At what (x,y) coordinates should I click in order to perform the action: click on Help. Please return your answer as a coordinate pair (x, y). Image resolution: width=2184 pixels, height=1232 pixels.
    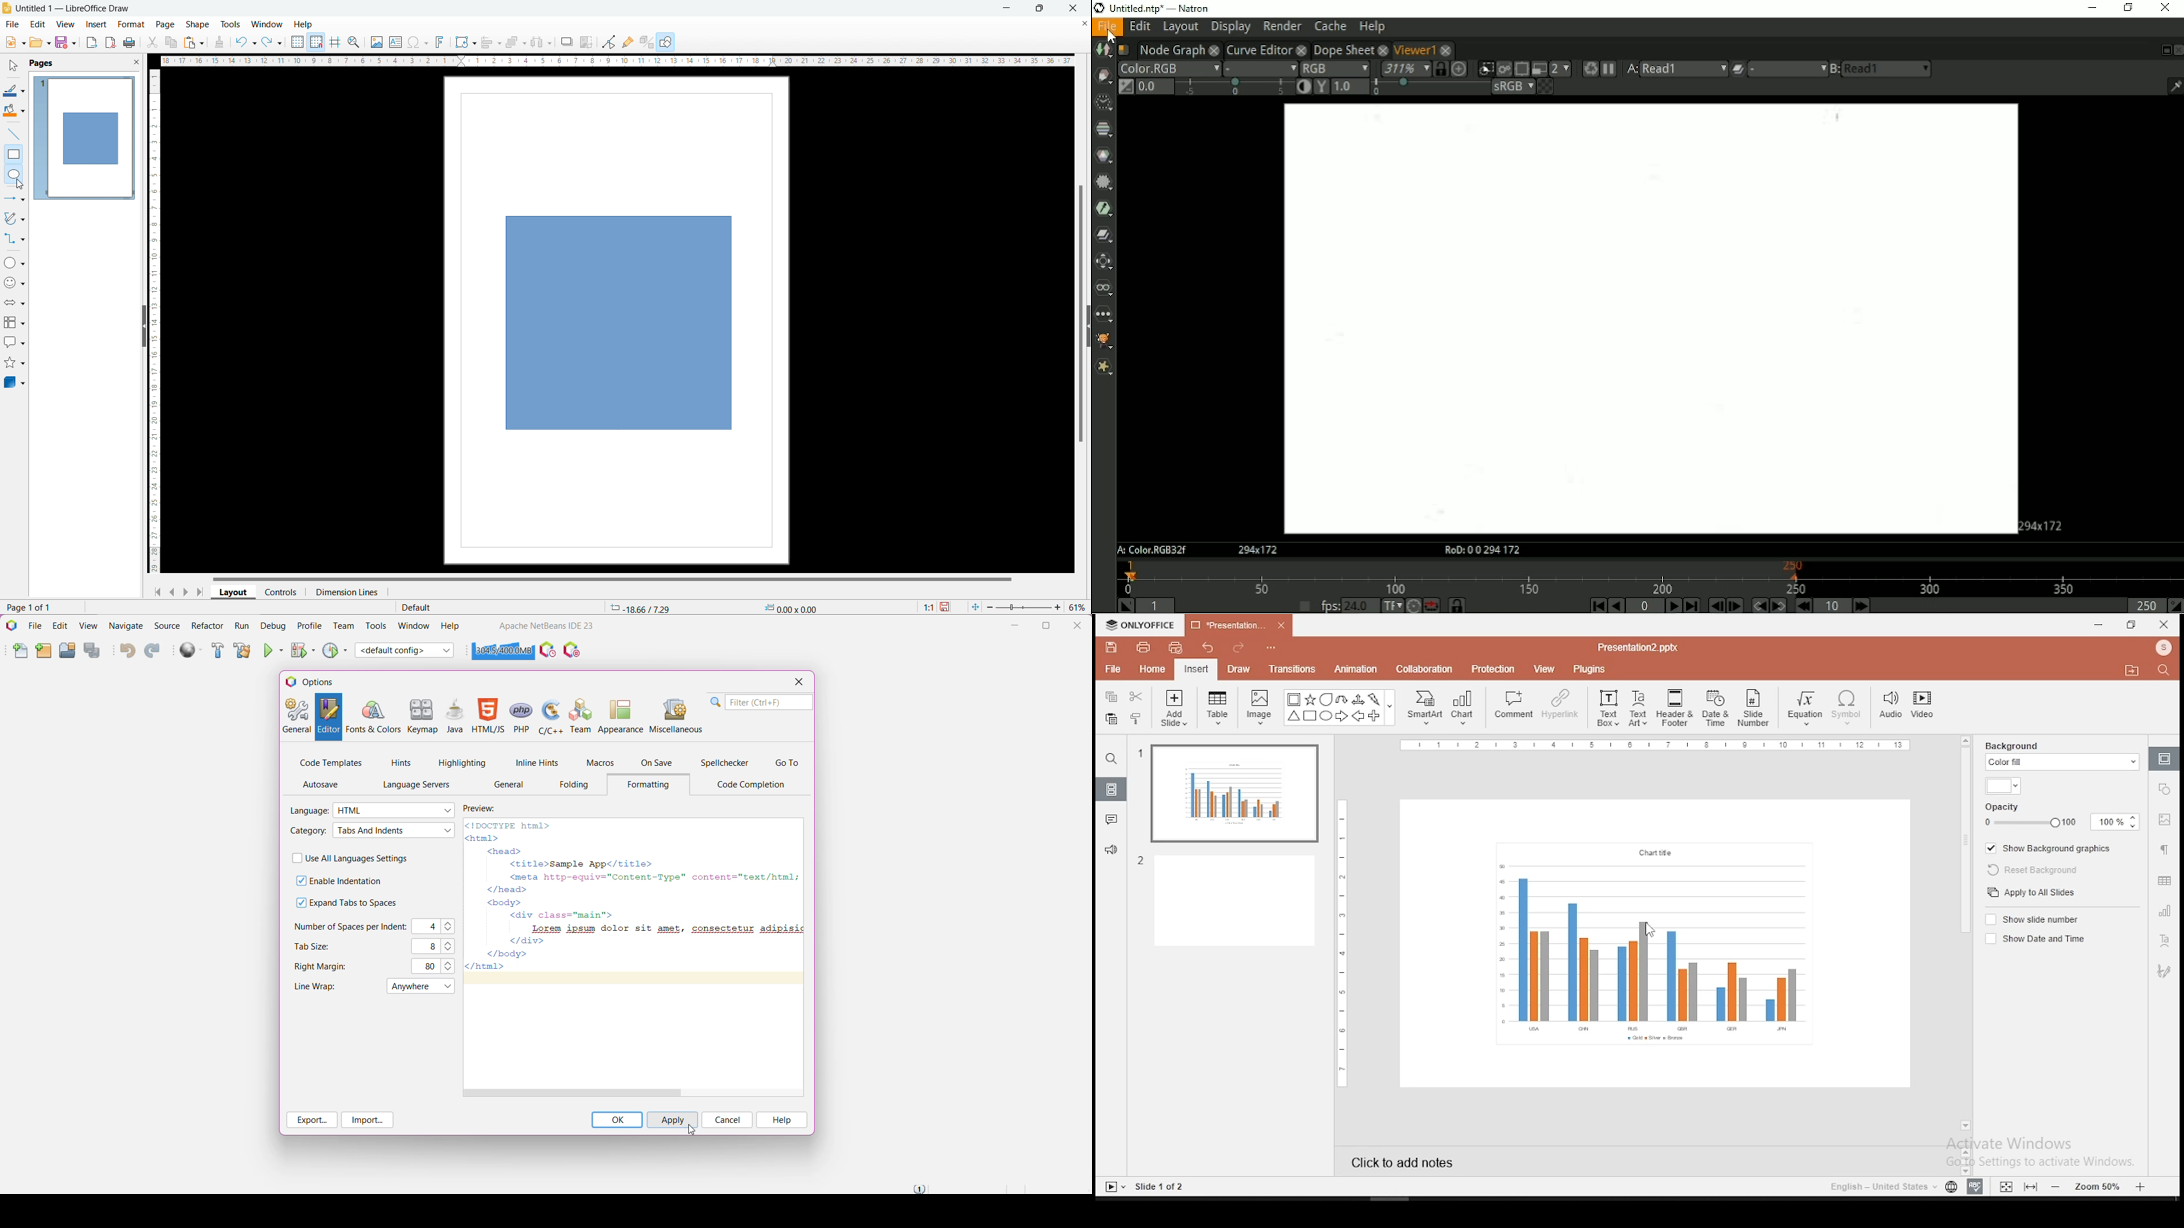
    Looking at the image, I should click on (782, 1121).